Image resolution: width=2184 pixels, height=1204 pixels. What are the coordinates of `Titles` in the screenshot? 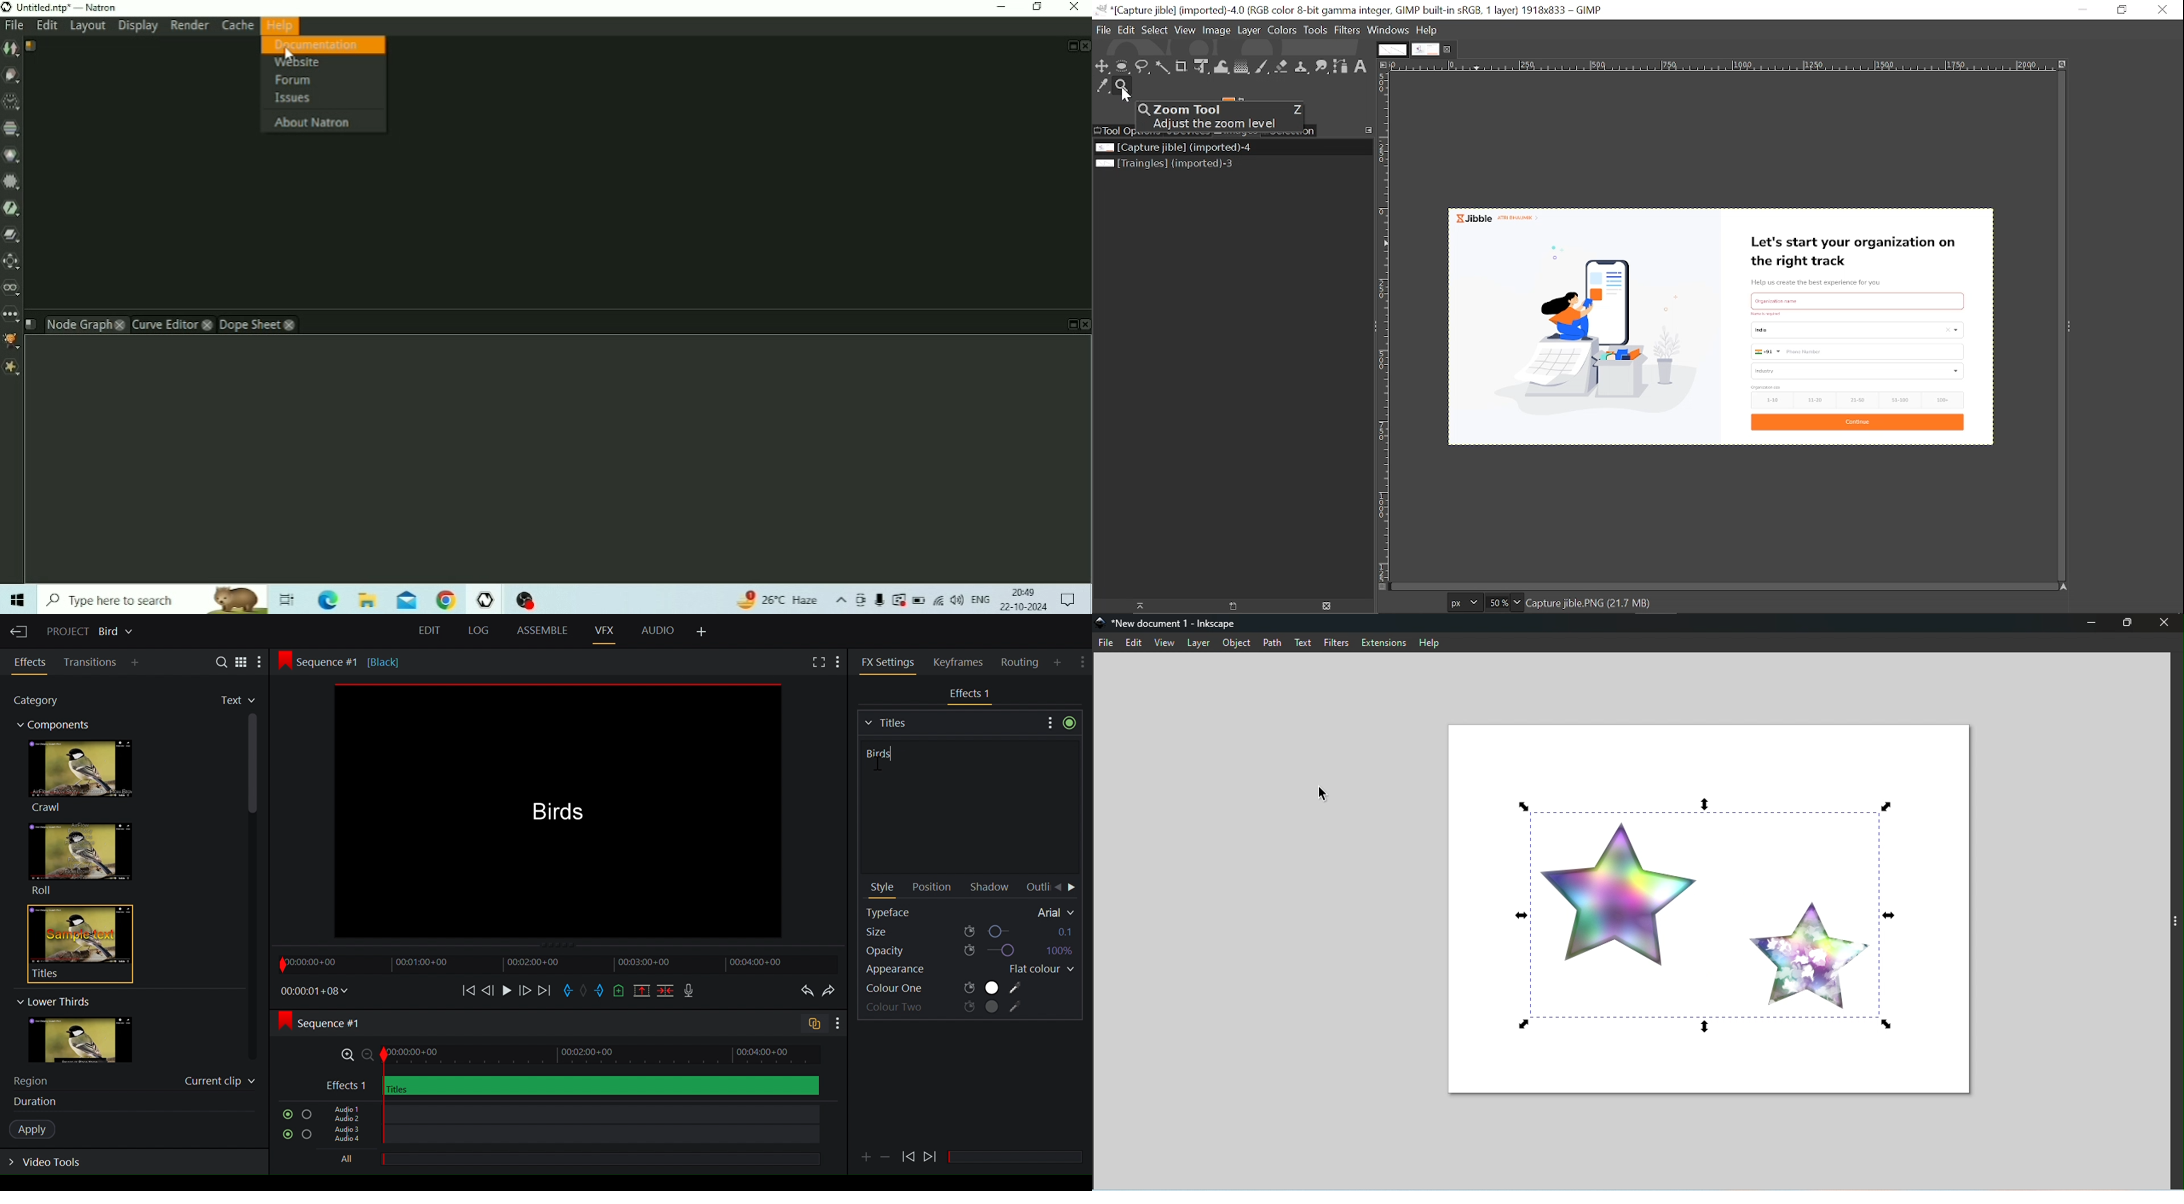 It's located at (73, 944).